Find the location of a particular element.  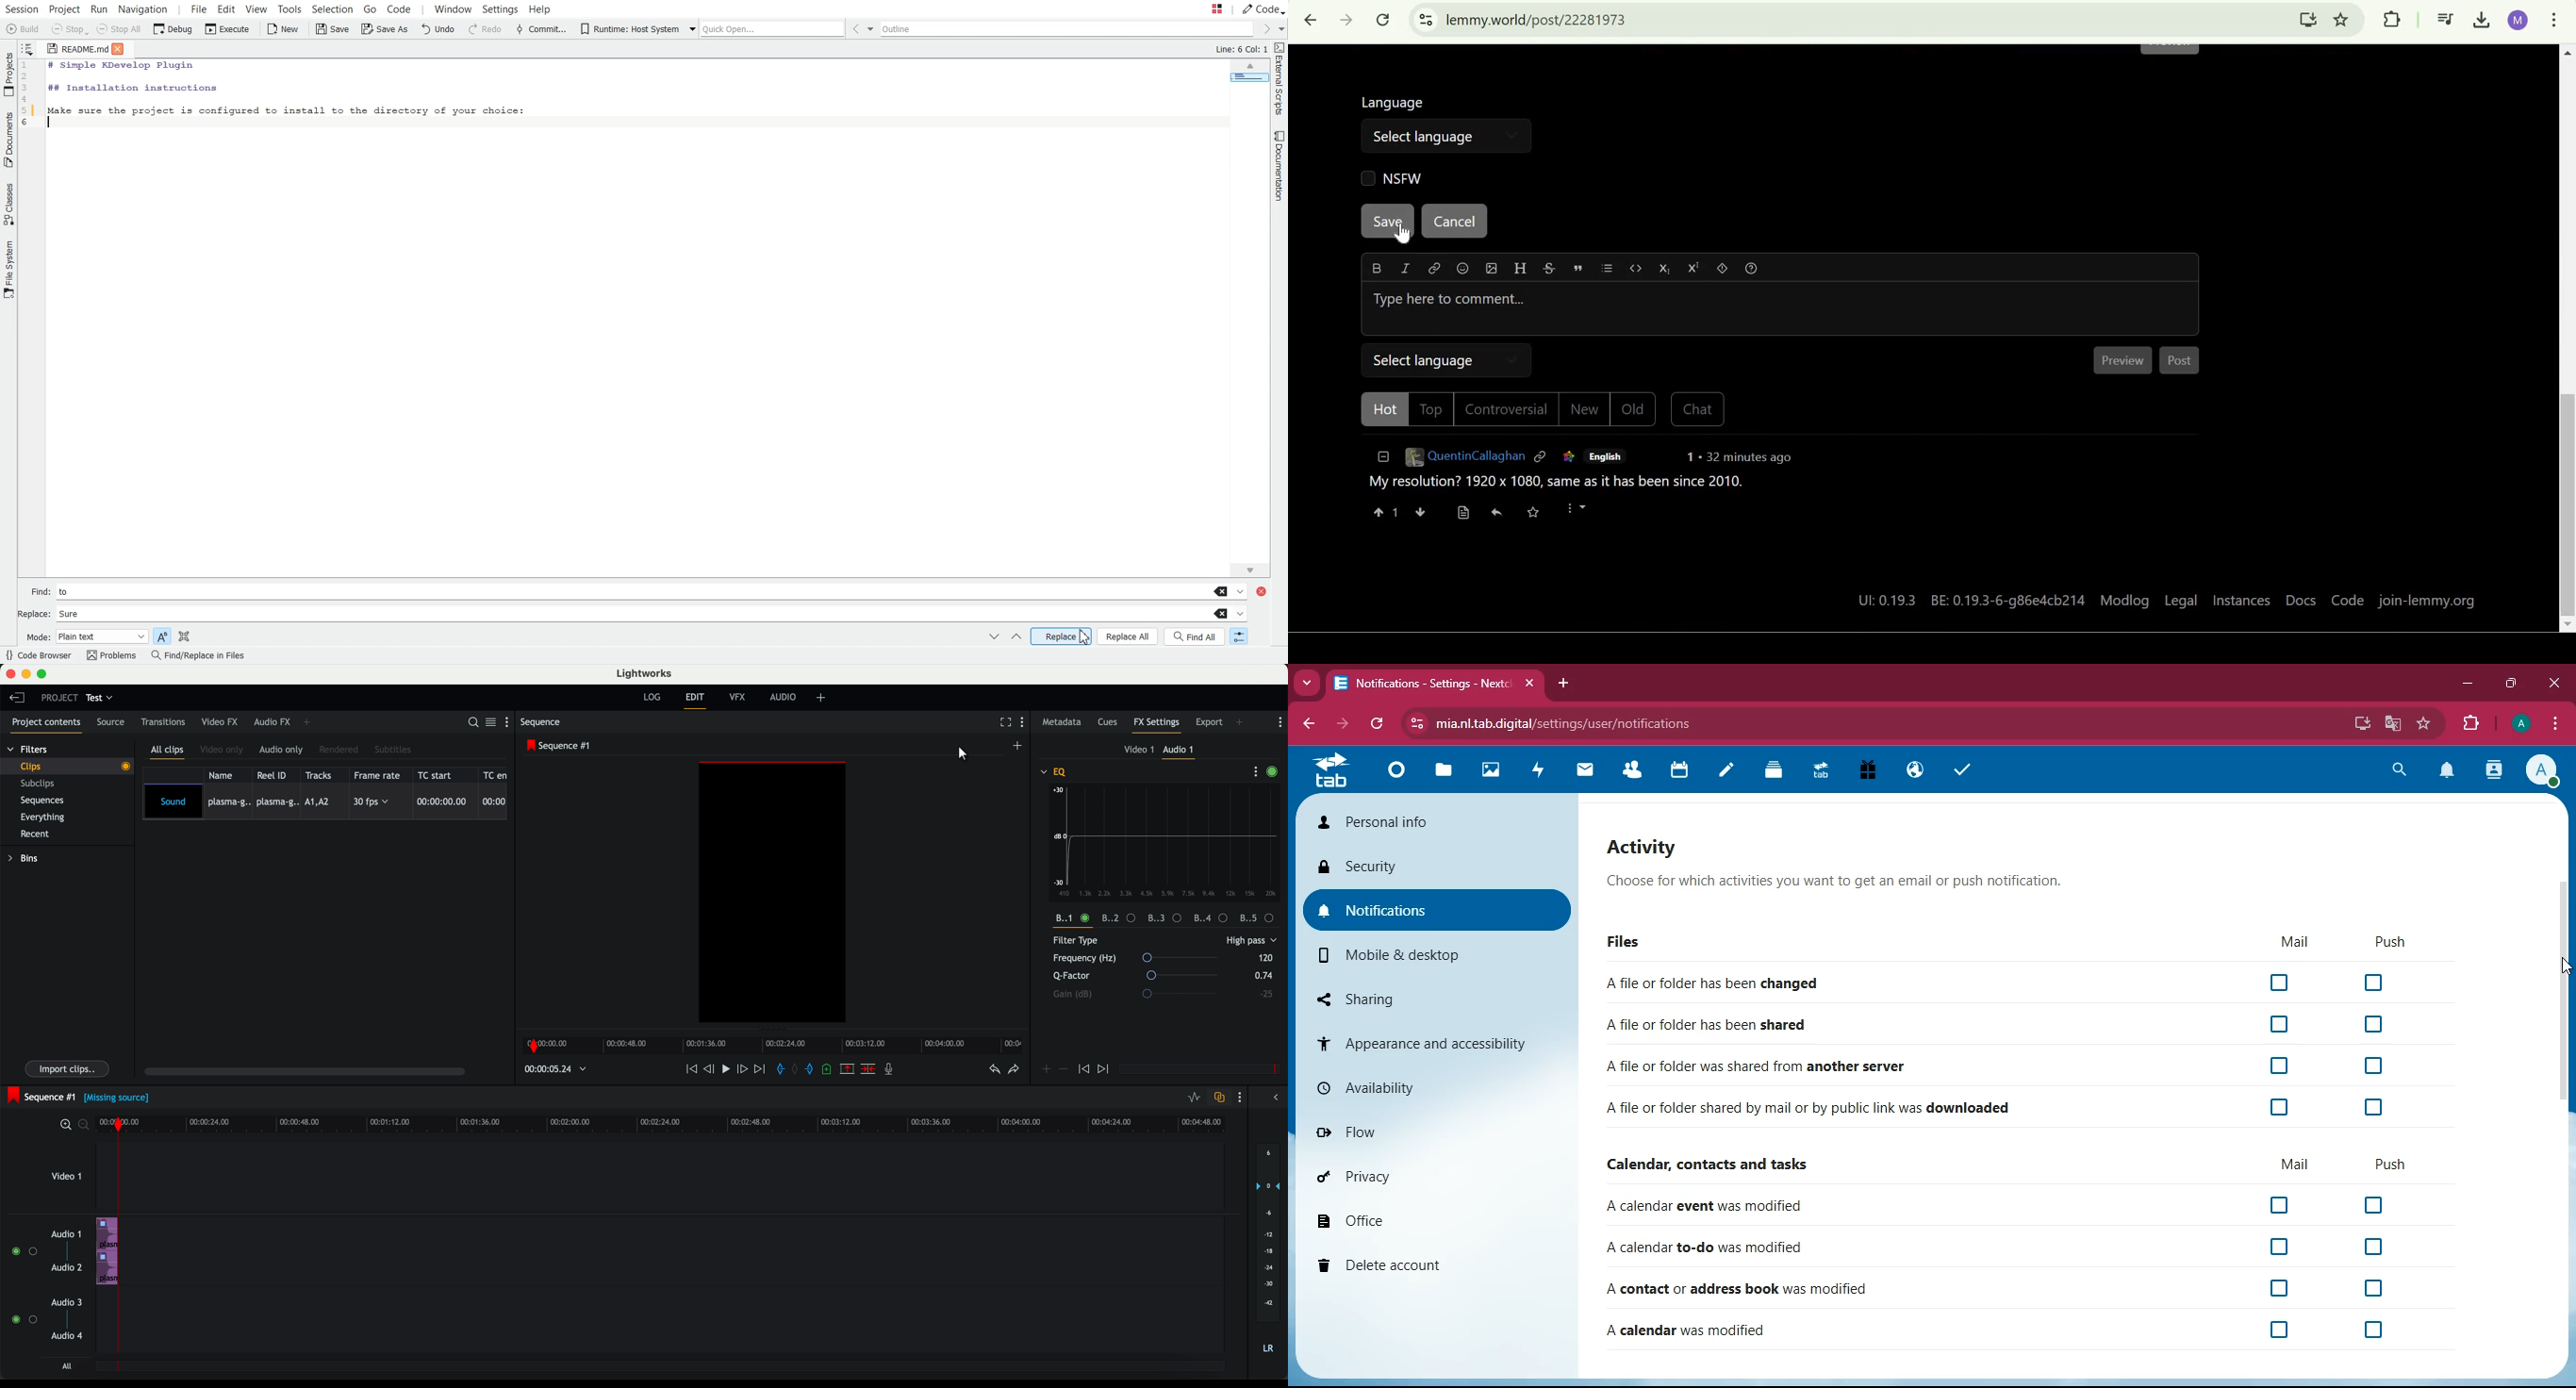

push is located at coordinates (2393, 942).